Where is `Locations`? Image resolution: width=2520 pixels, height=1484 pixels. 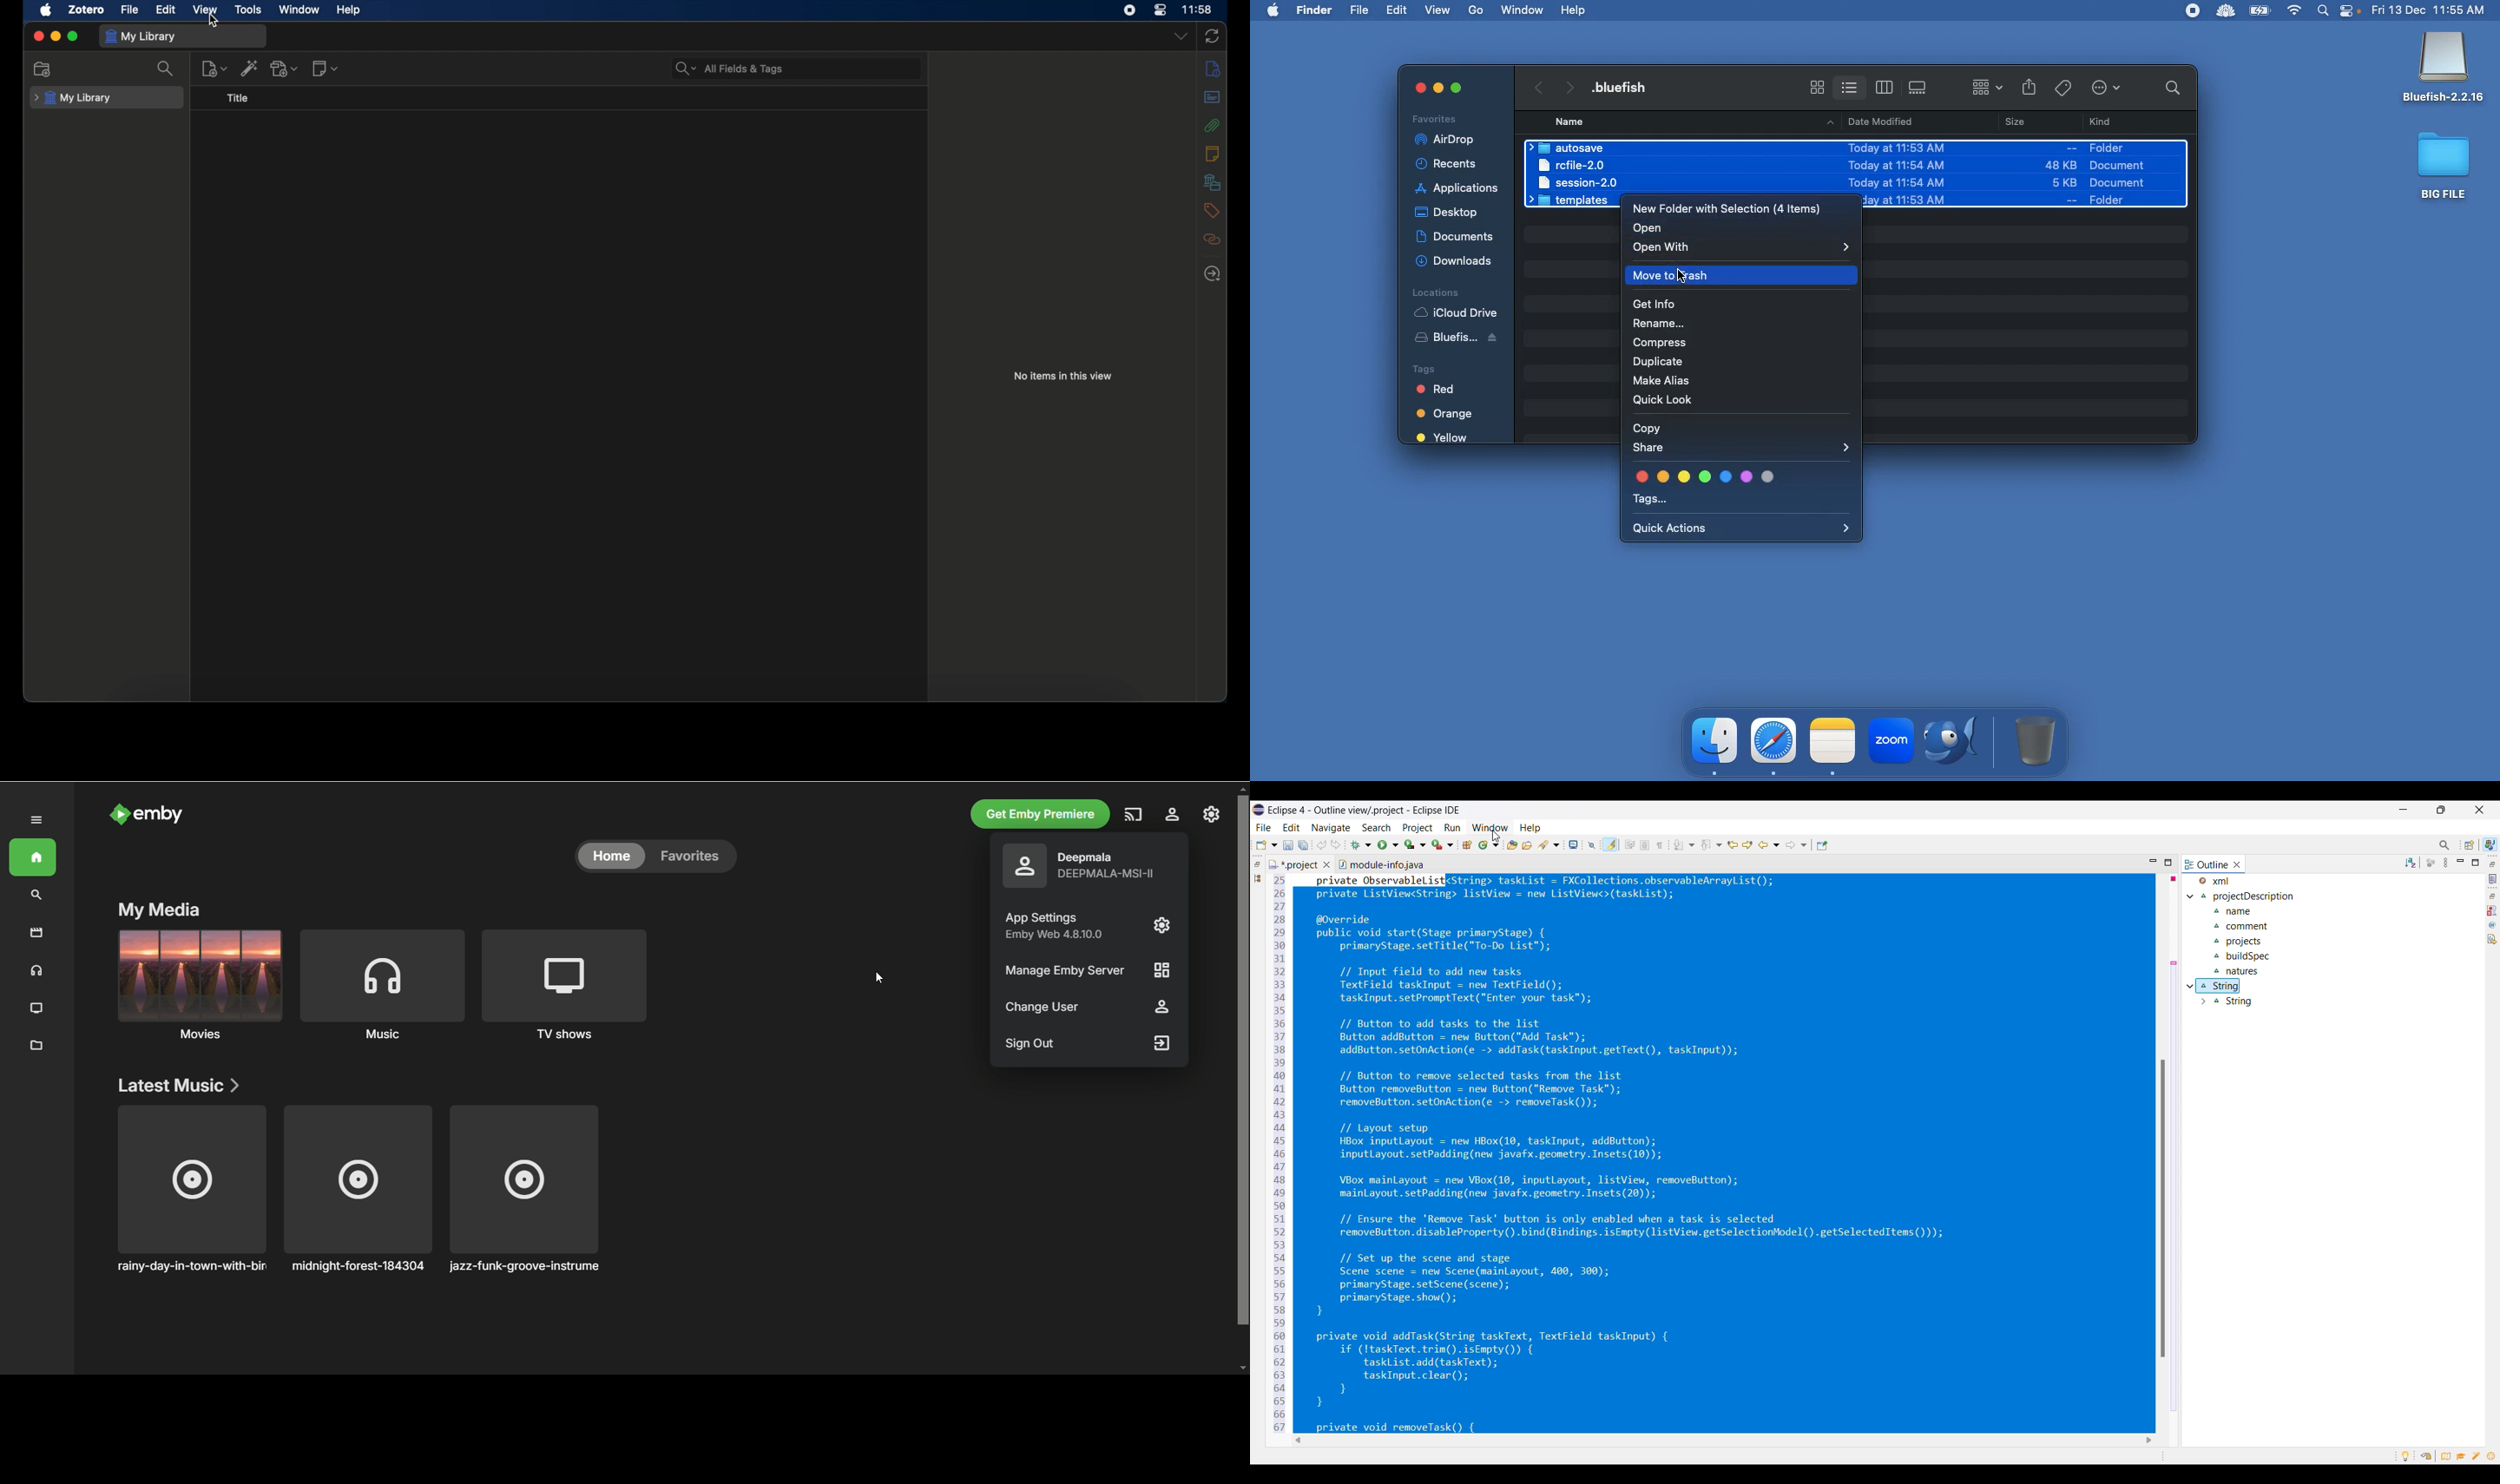
Locations is located at coordinates (1435, 292).